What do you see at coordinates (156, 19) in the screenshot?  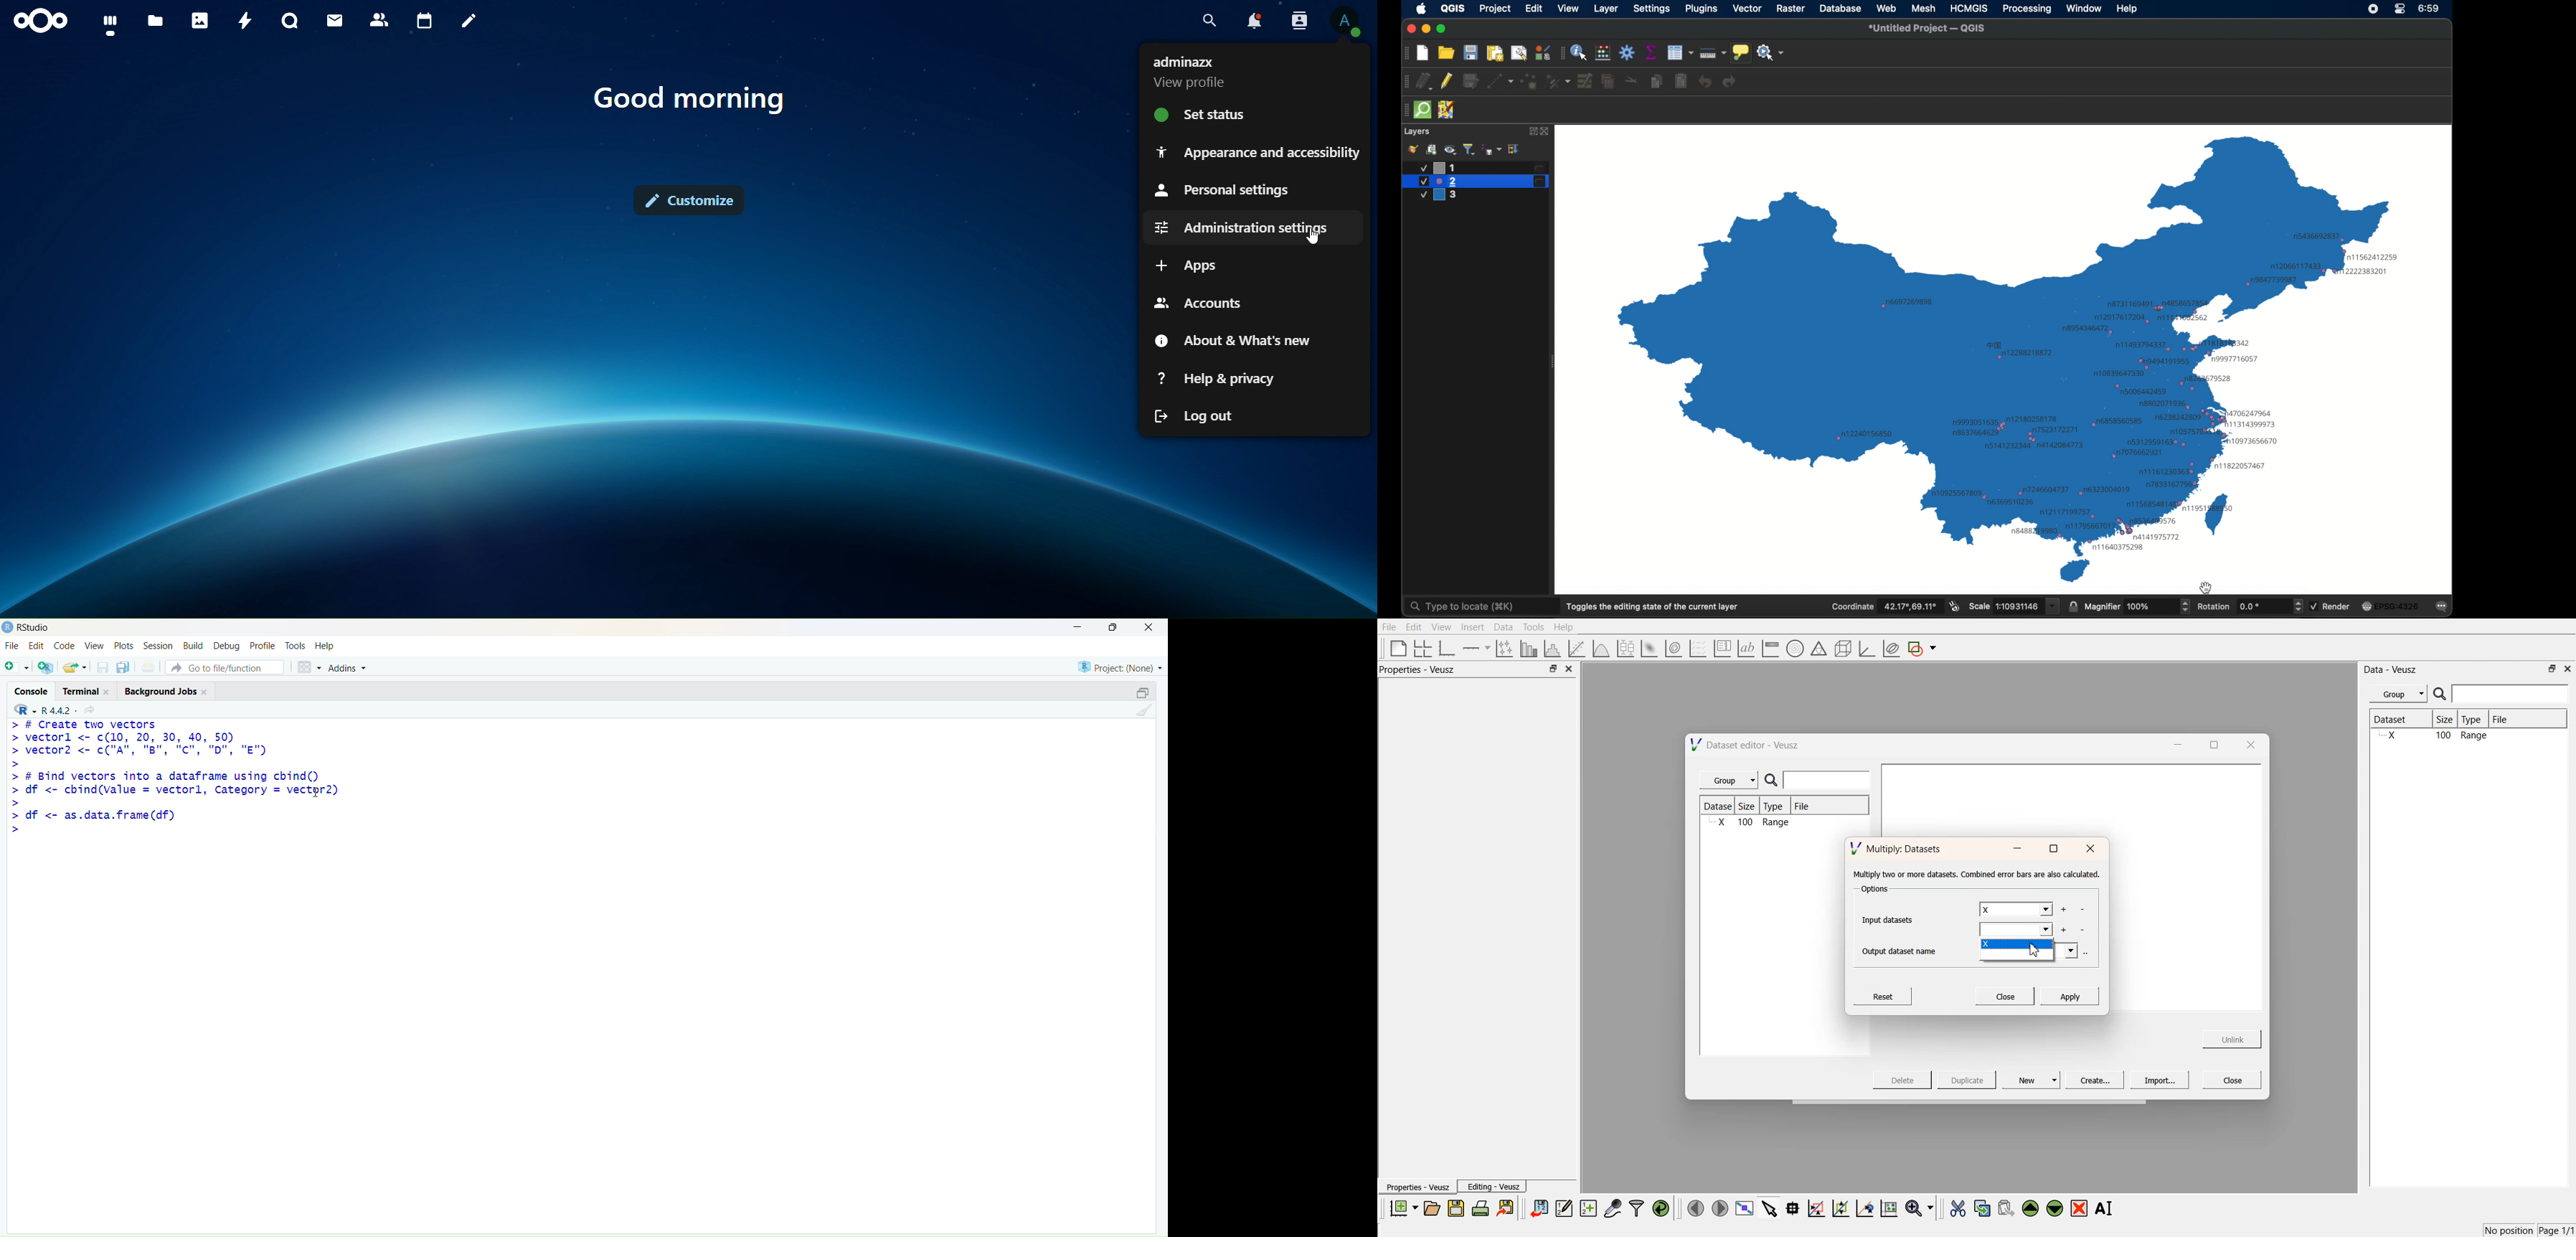 I see `files` at bounding box center [156, 19].